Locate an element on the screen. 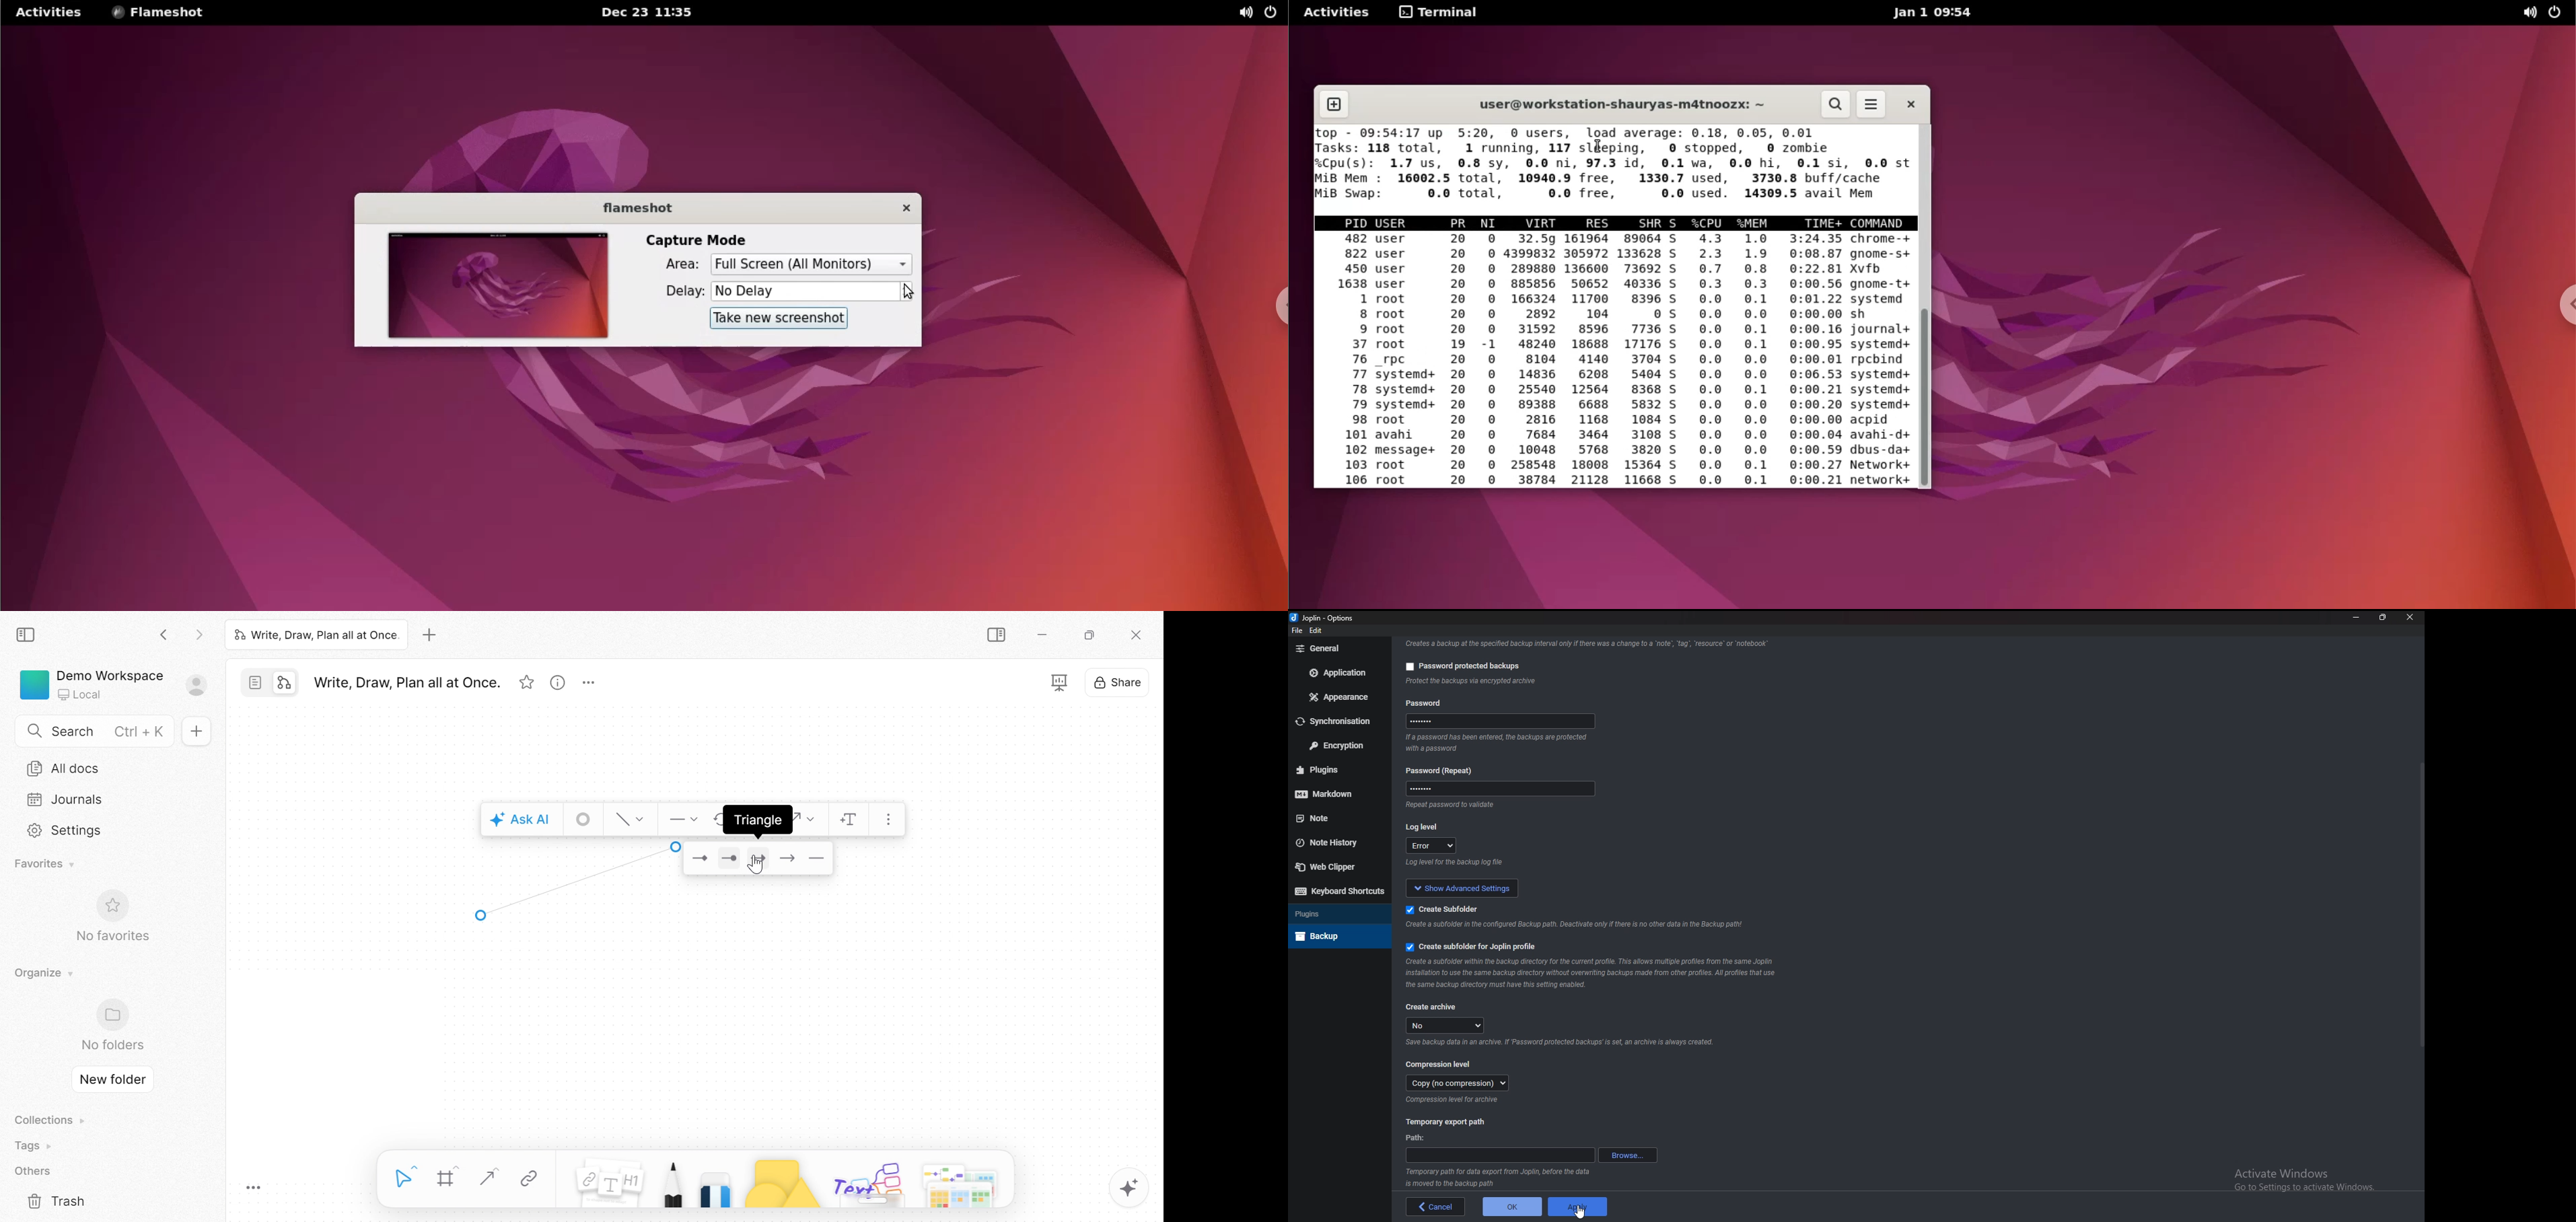 Image resolution: width=2576 pixels, height=1232 pixels. Appearance is located at coordinates (1340, 698).